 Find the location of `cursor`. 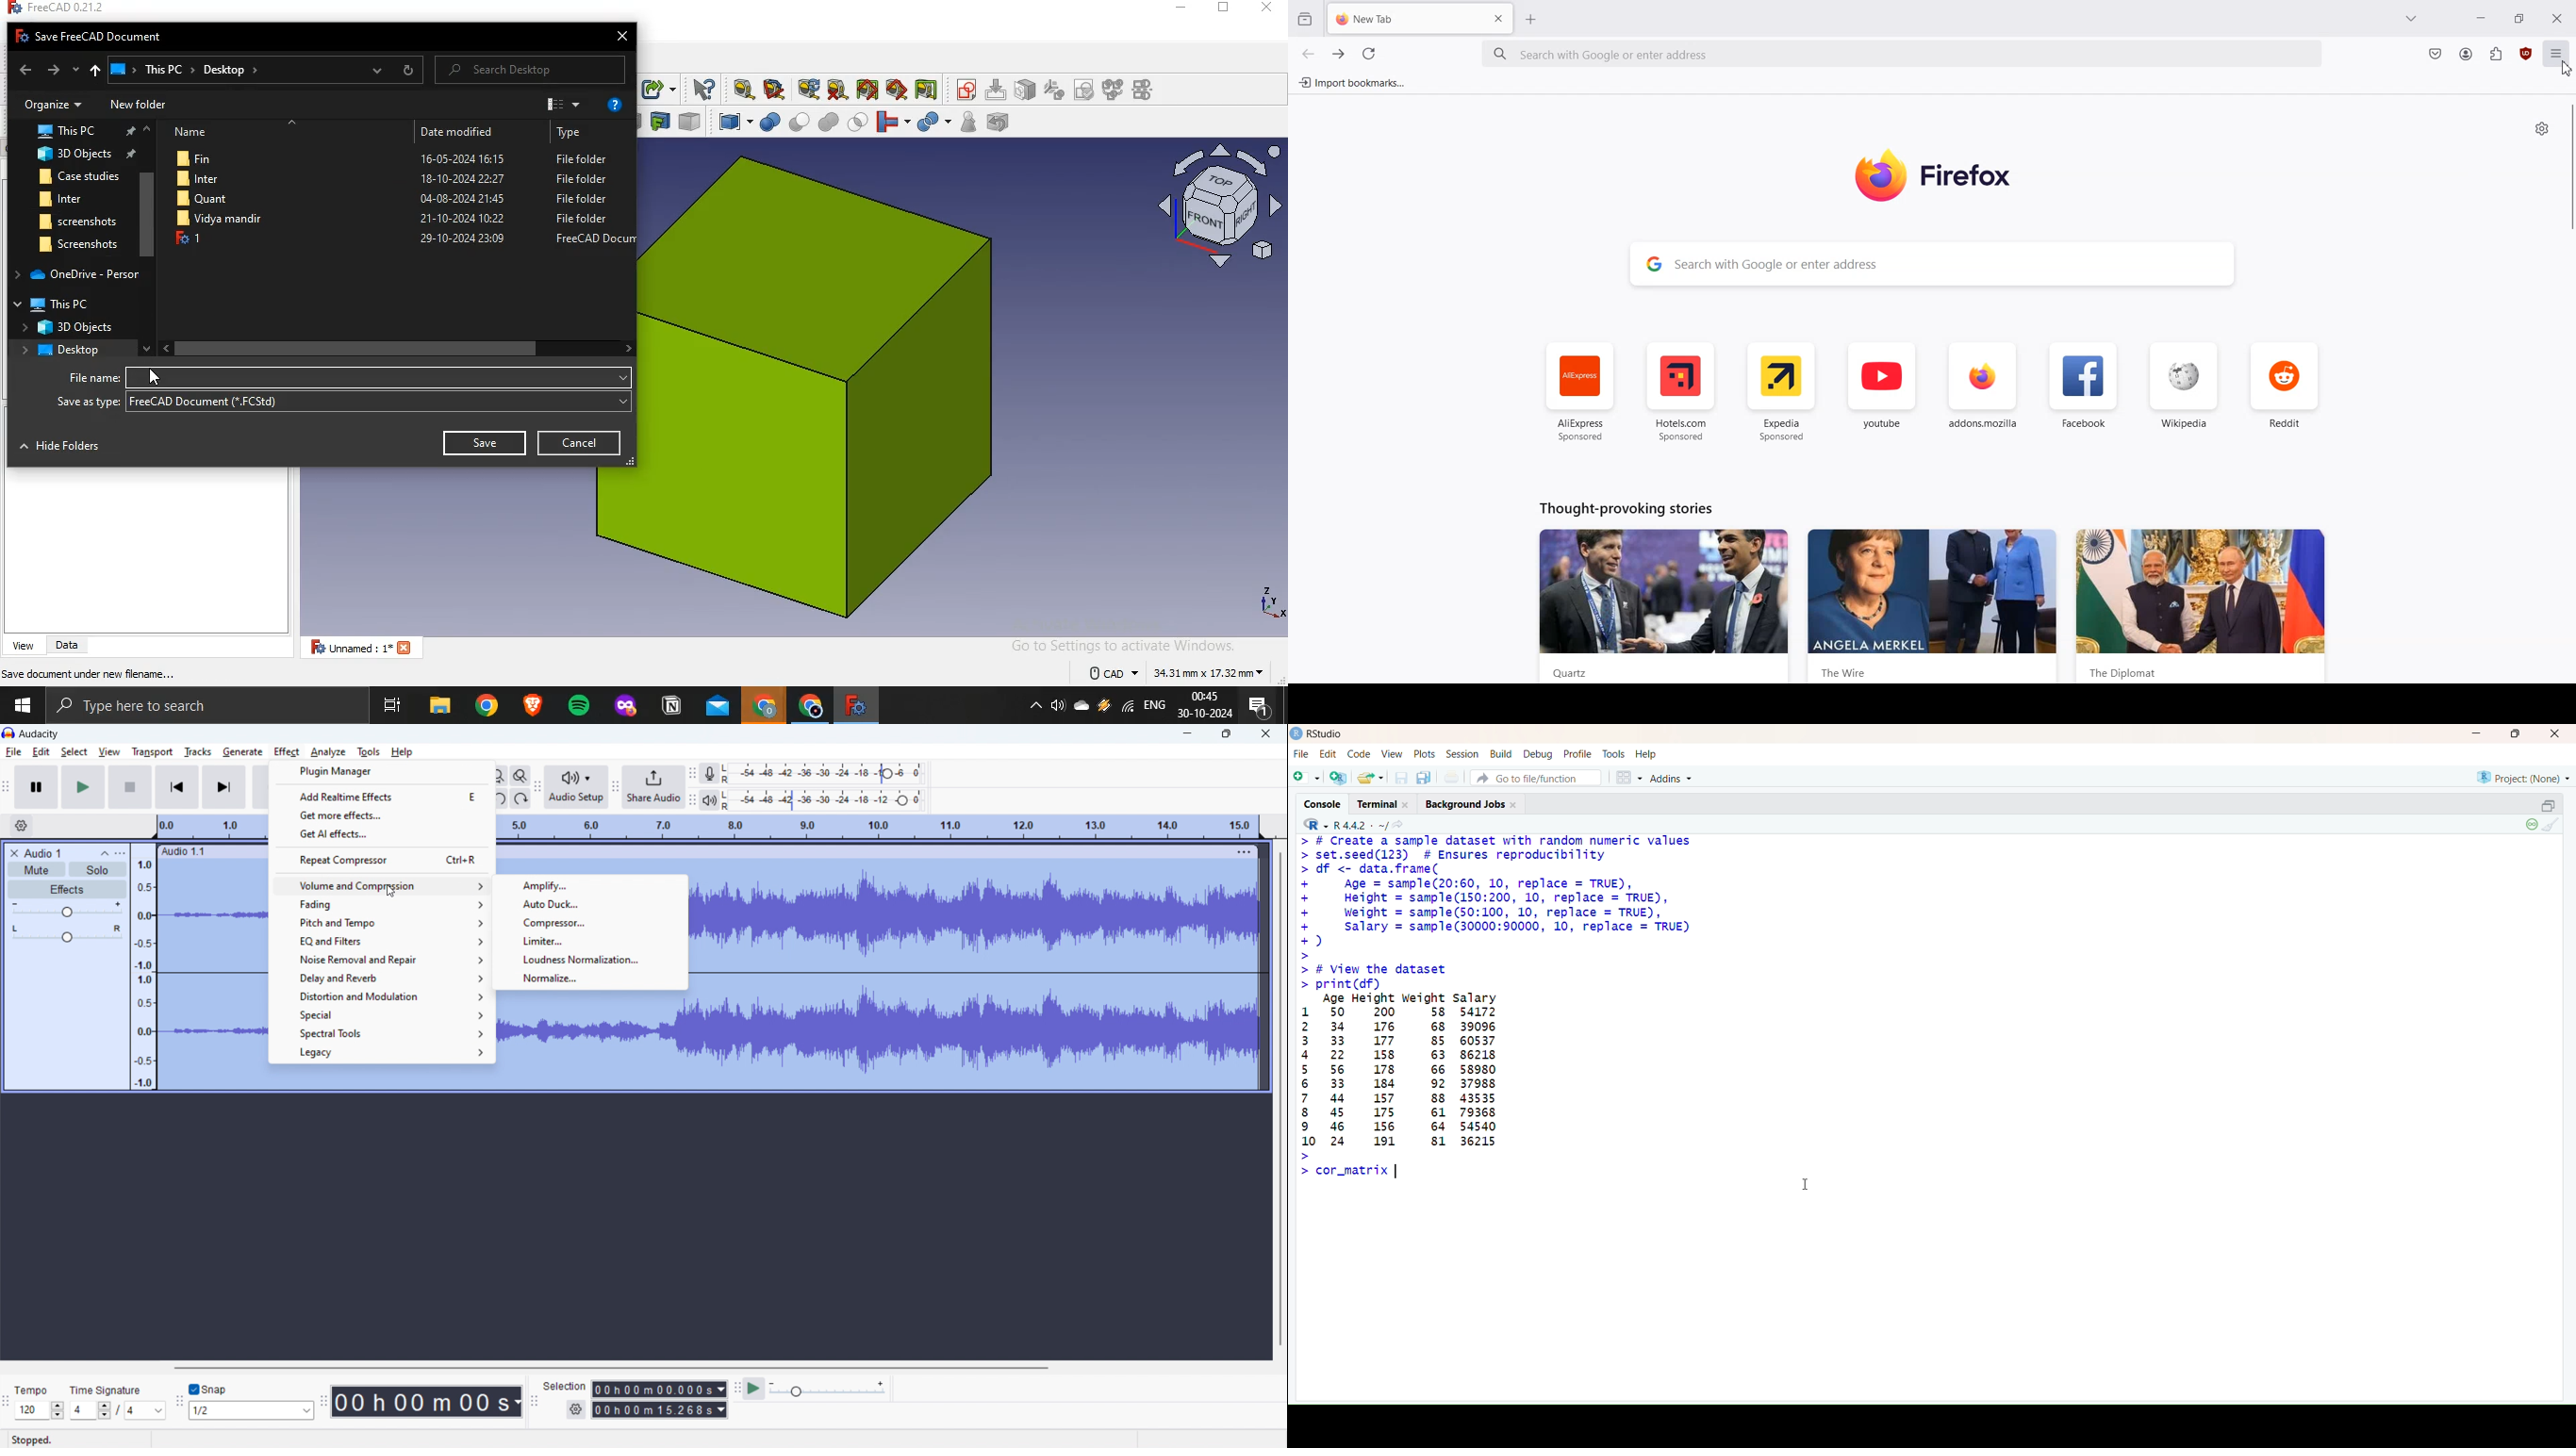

cursor is located at coordinates (157, 377).